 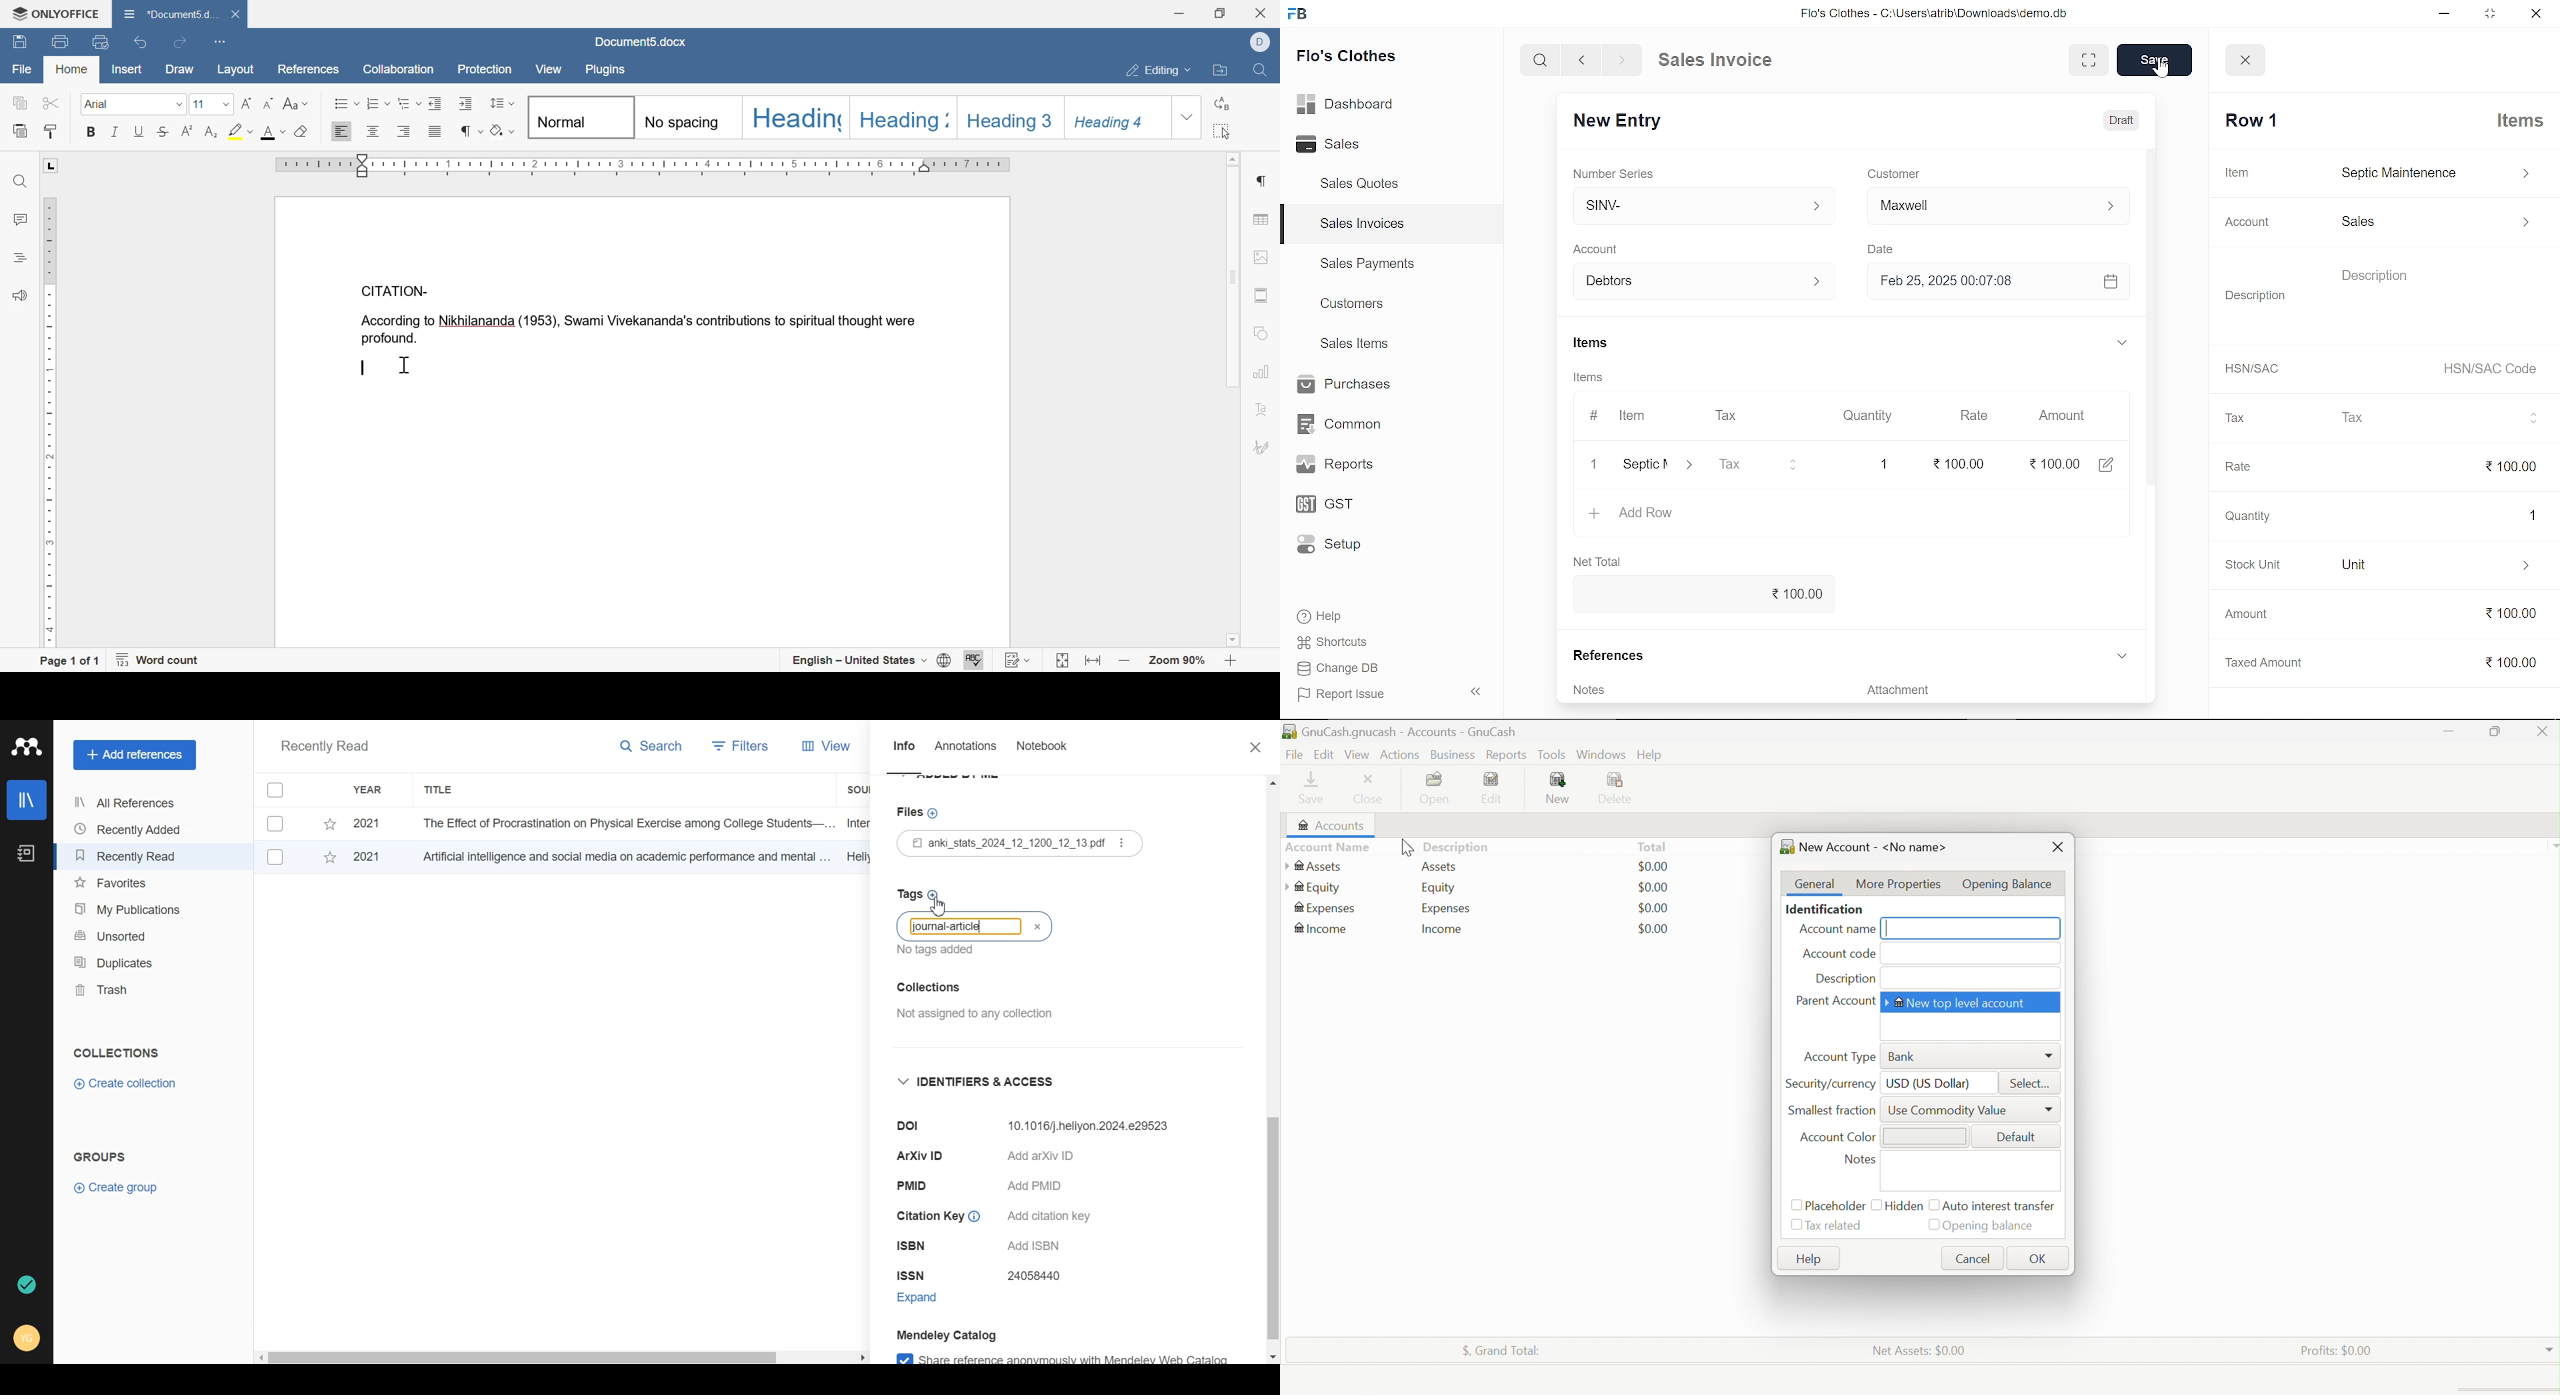 What do you see at coordinates (1261, 373) in the screenshot?
I see `chart settings` at bounding box center [1261, 373].